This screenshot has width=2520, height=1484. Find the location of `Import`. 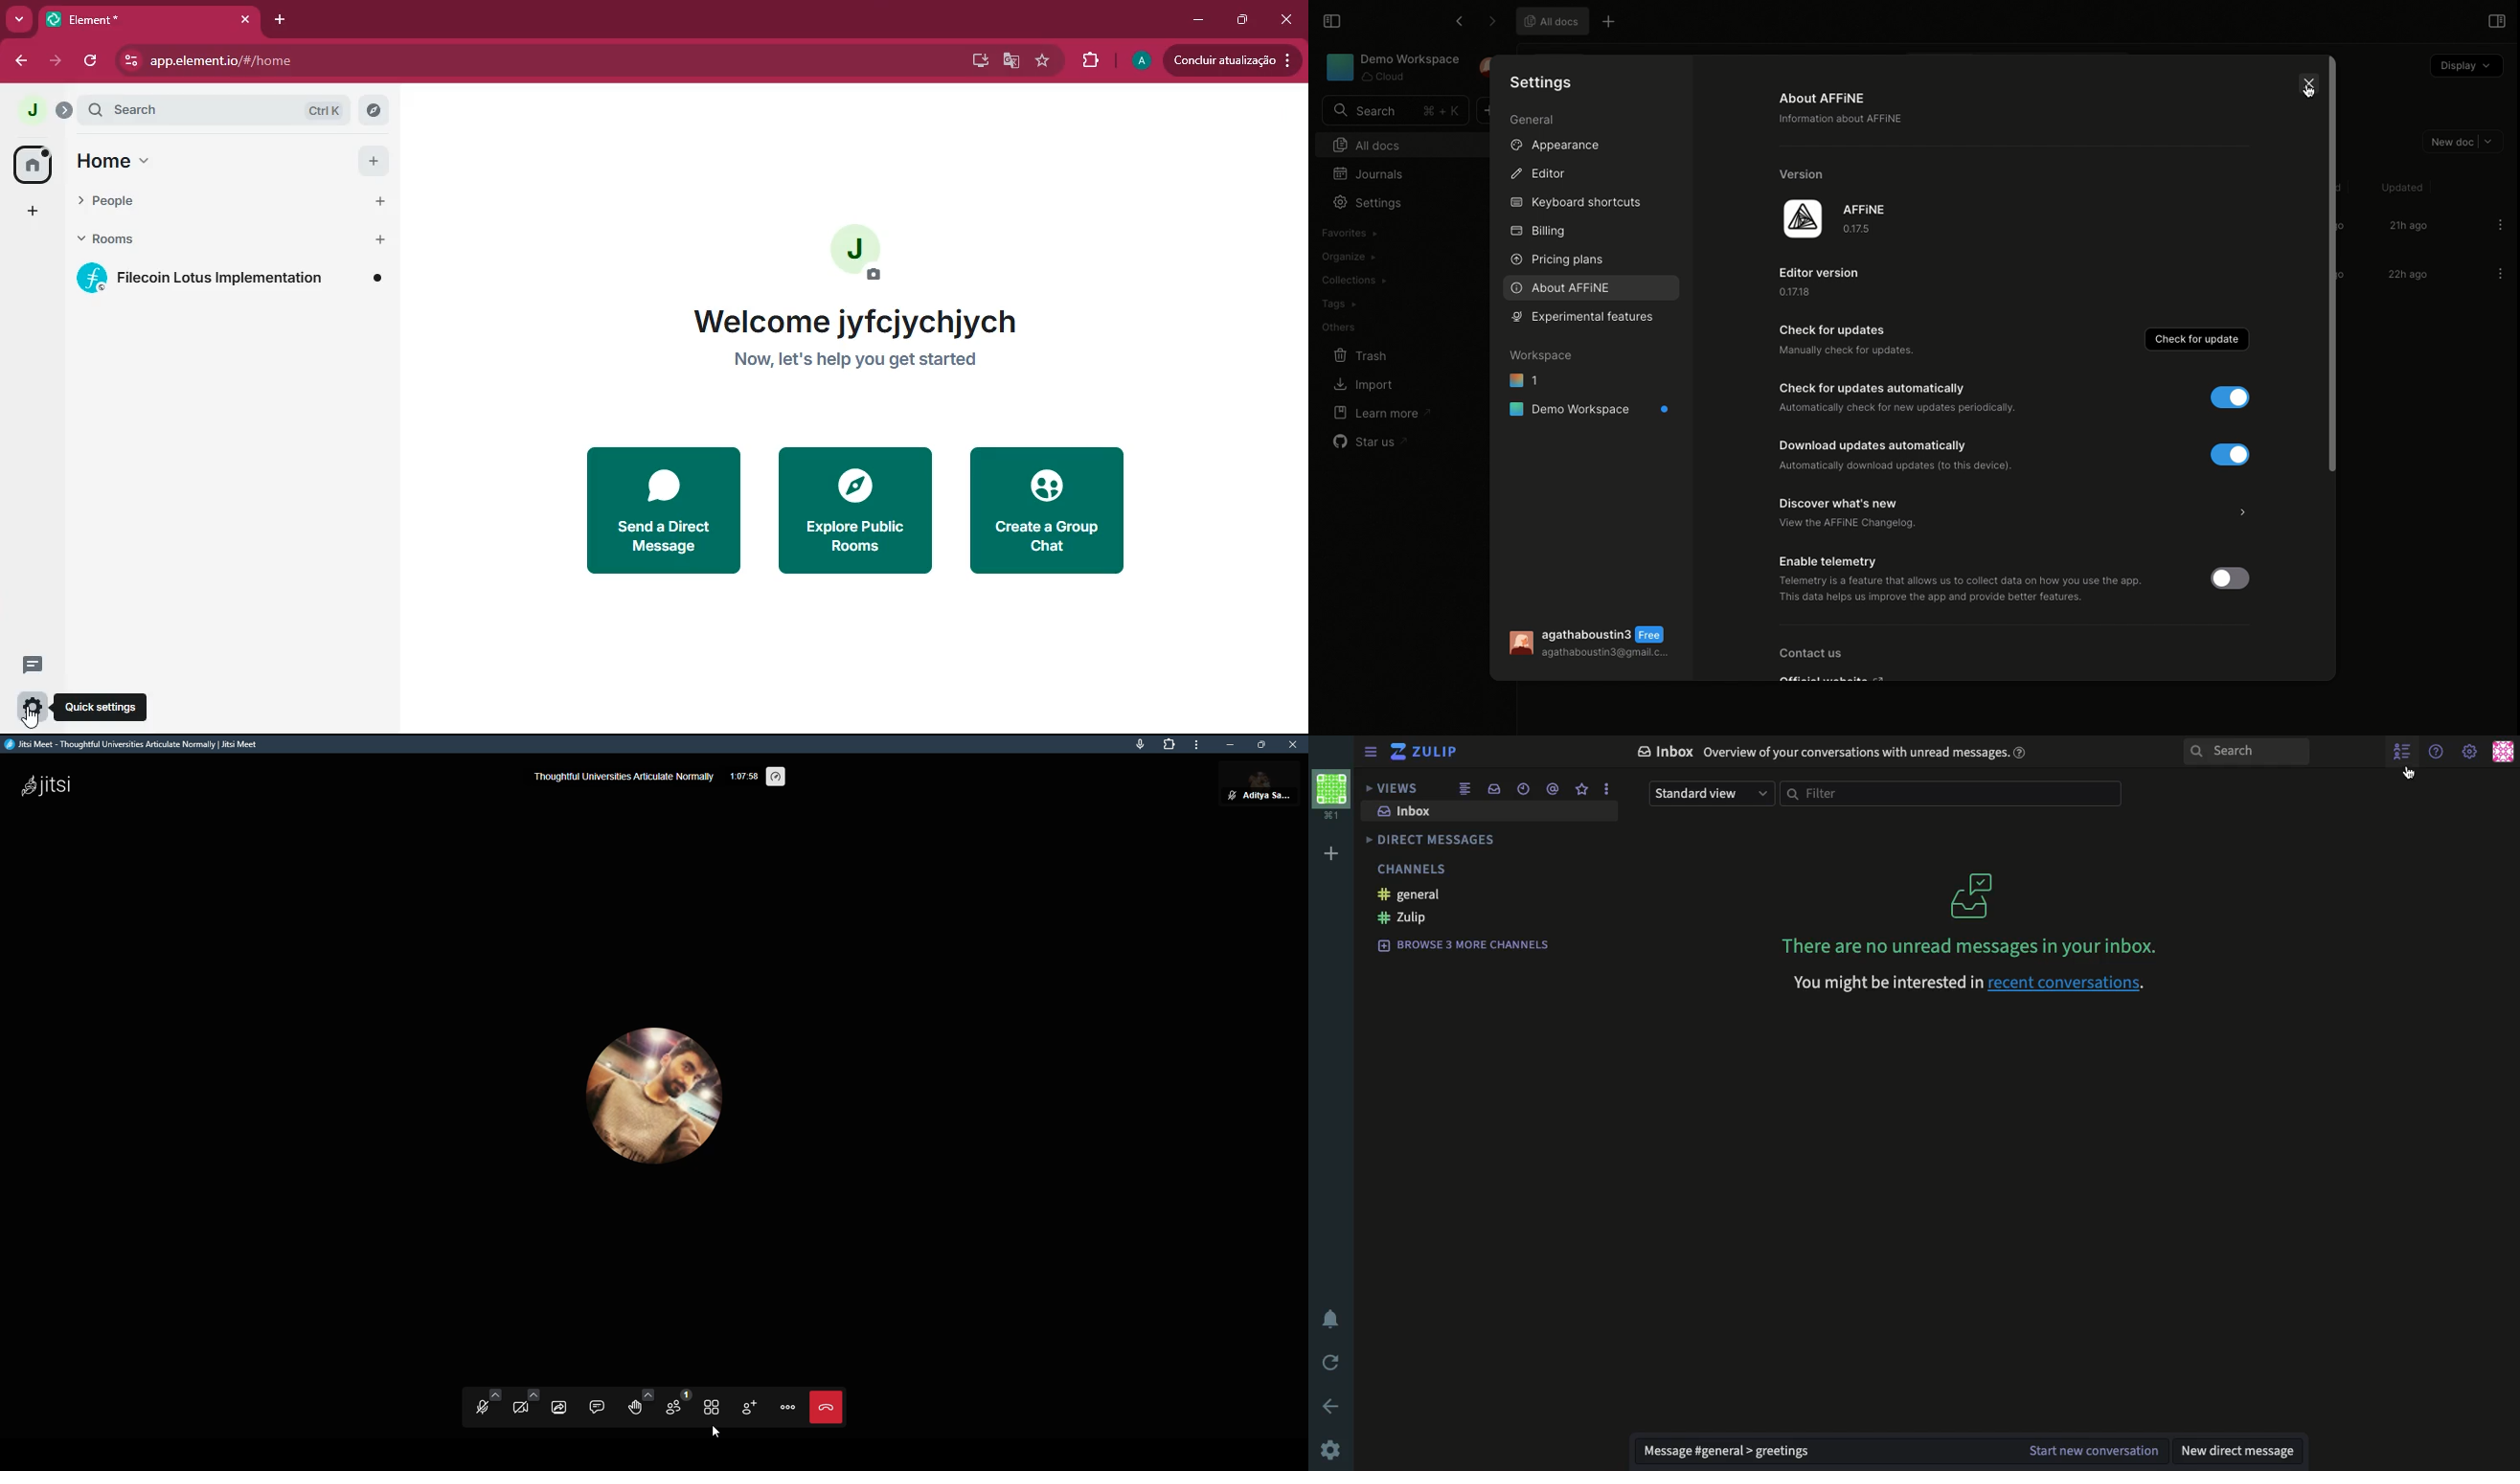

Import is located at coordinates (1361, 386).